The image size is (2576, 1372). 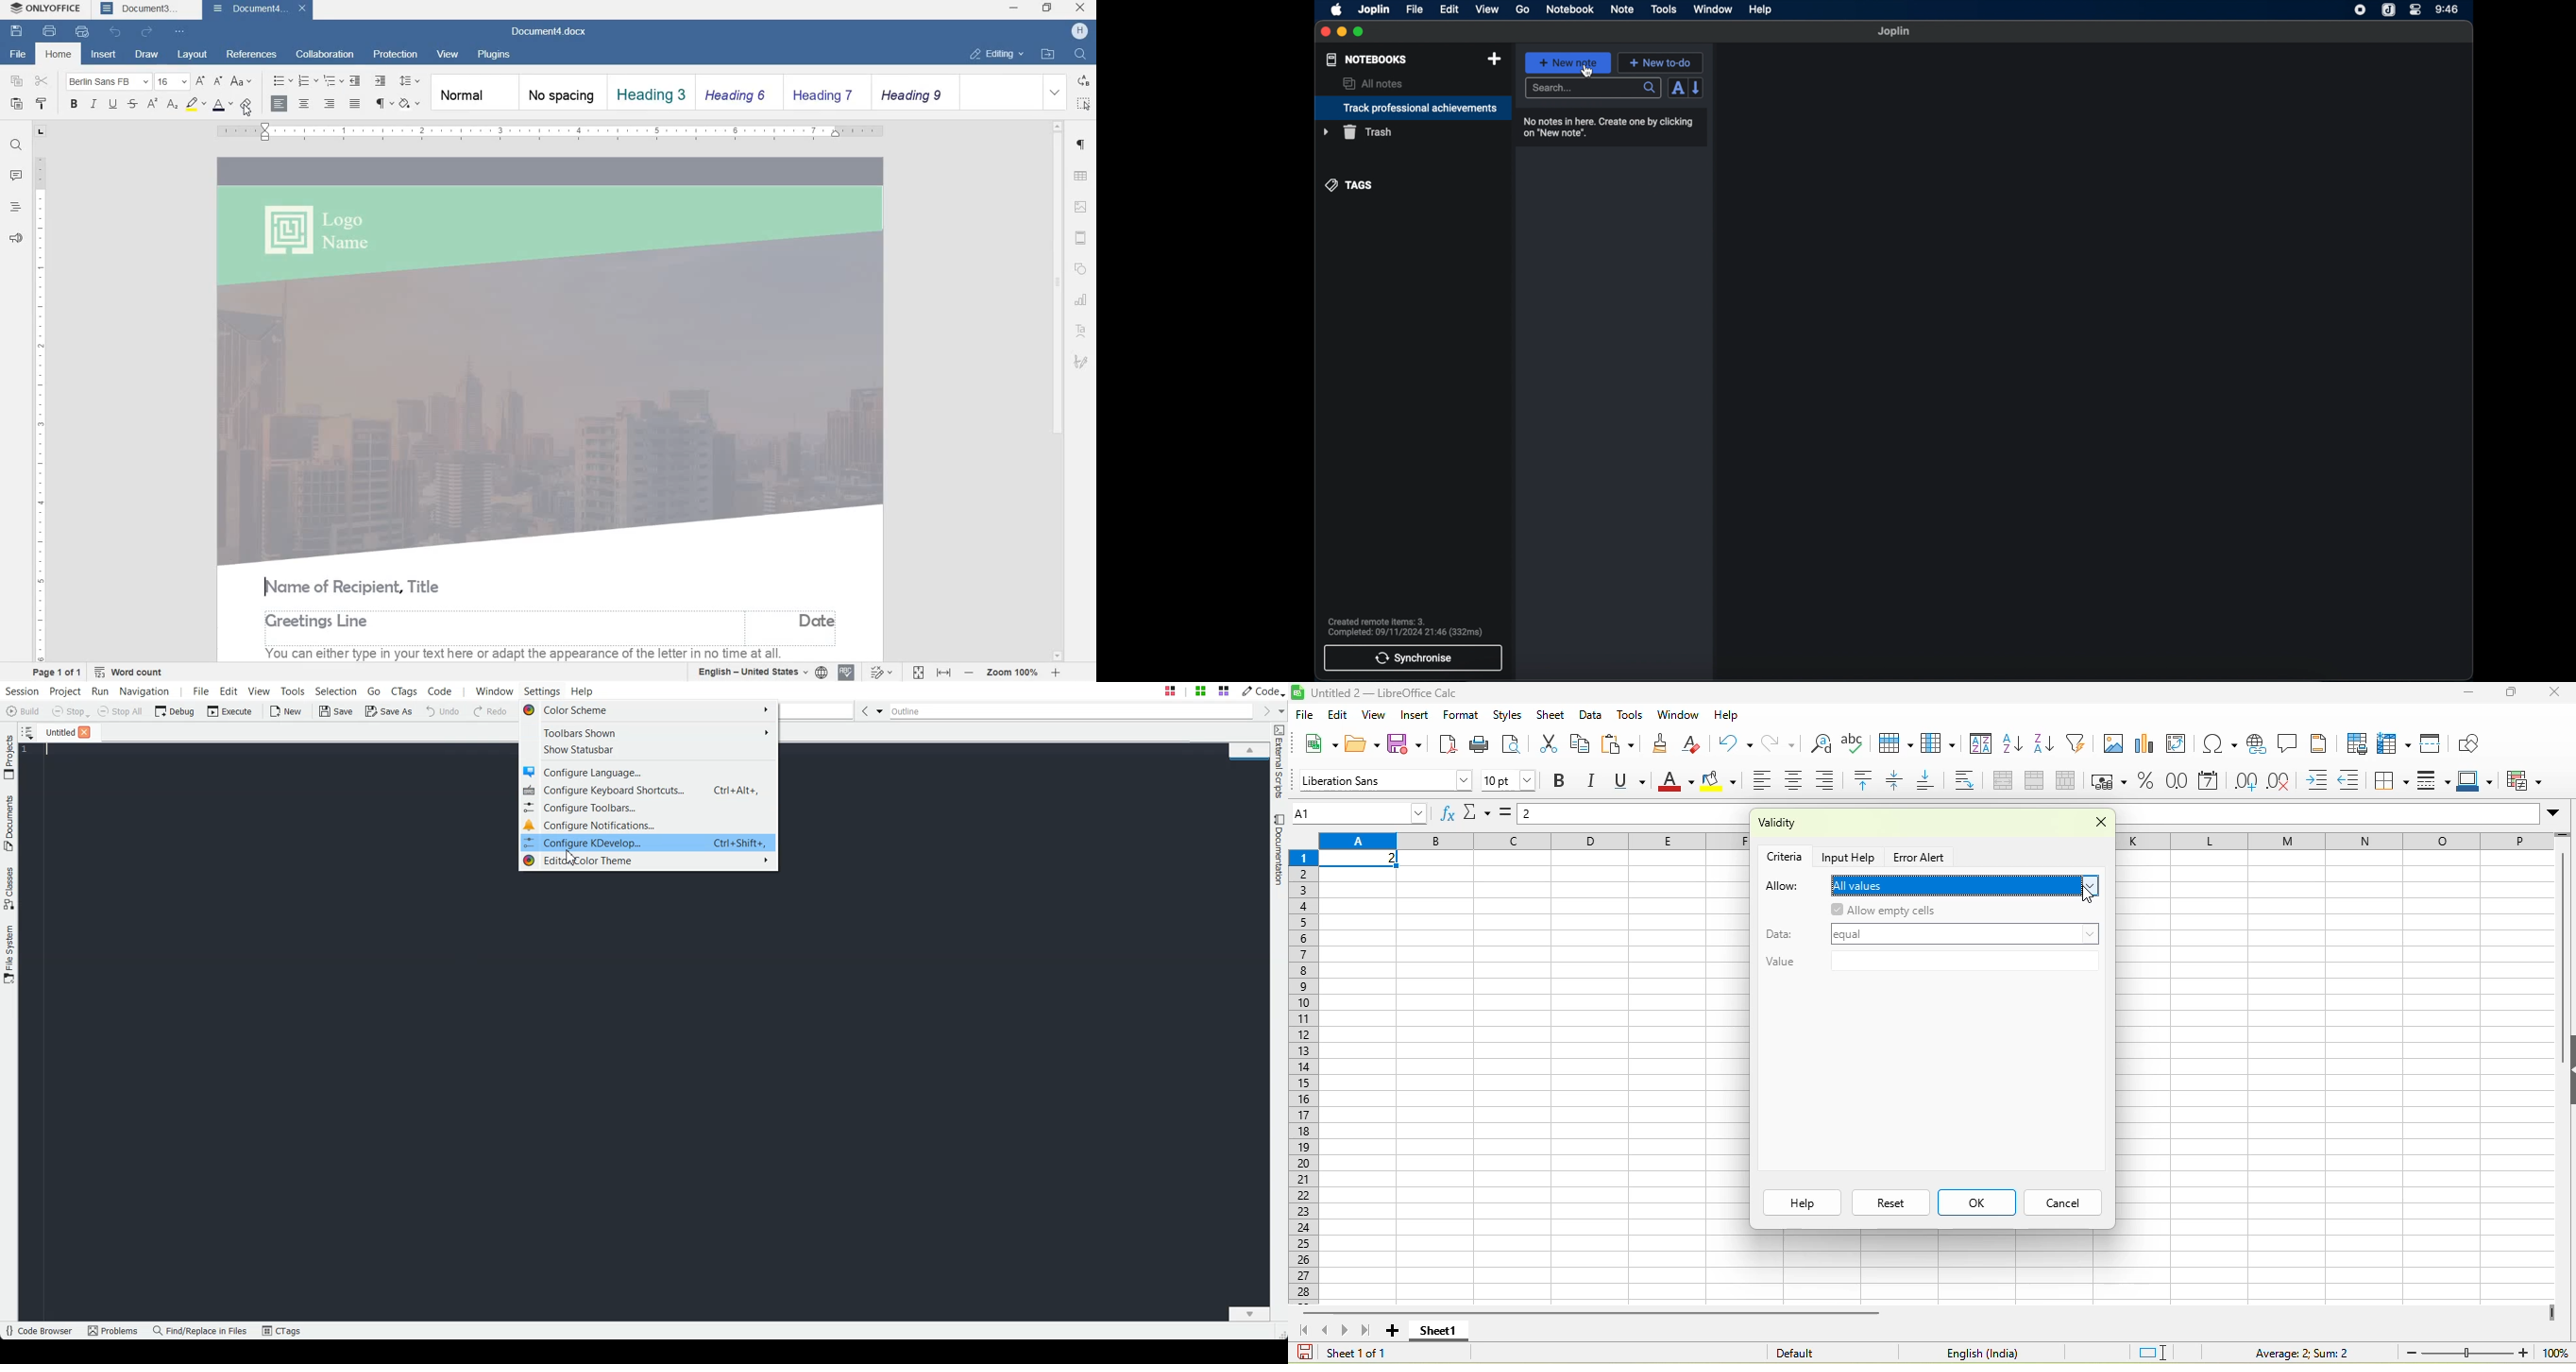 I want to click on font size, so click(x=171, y=81).